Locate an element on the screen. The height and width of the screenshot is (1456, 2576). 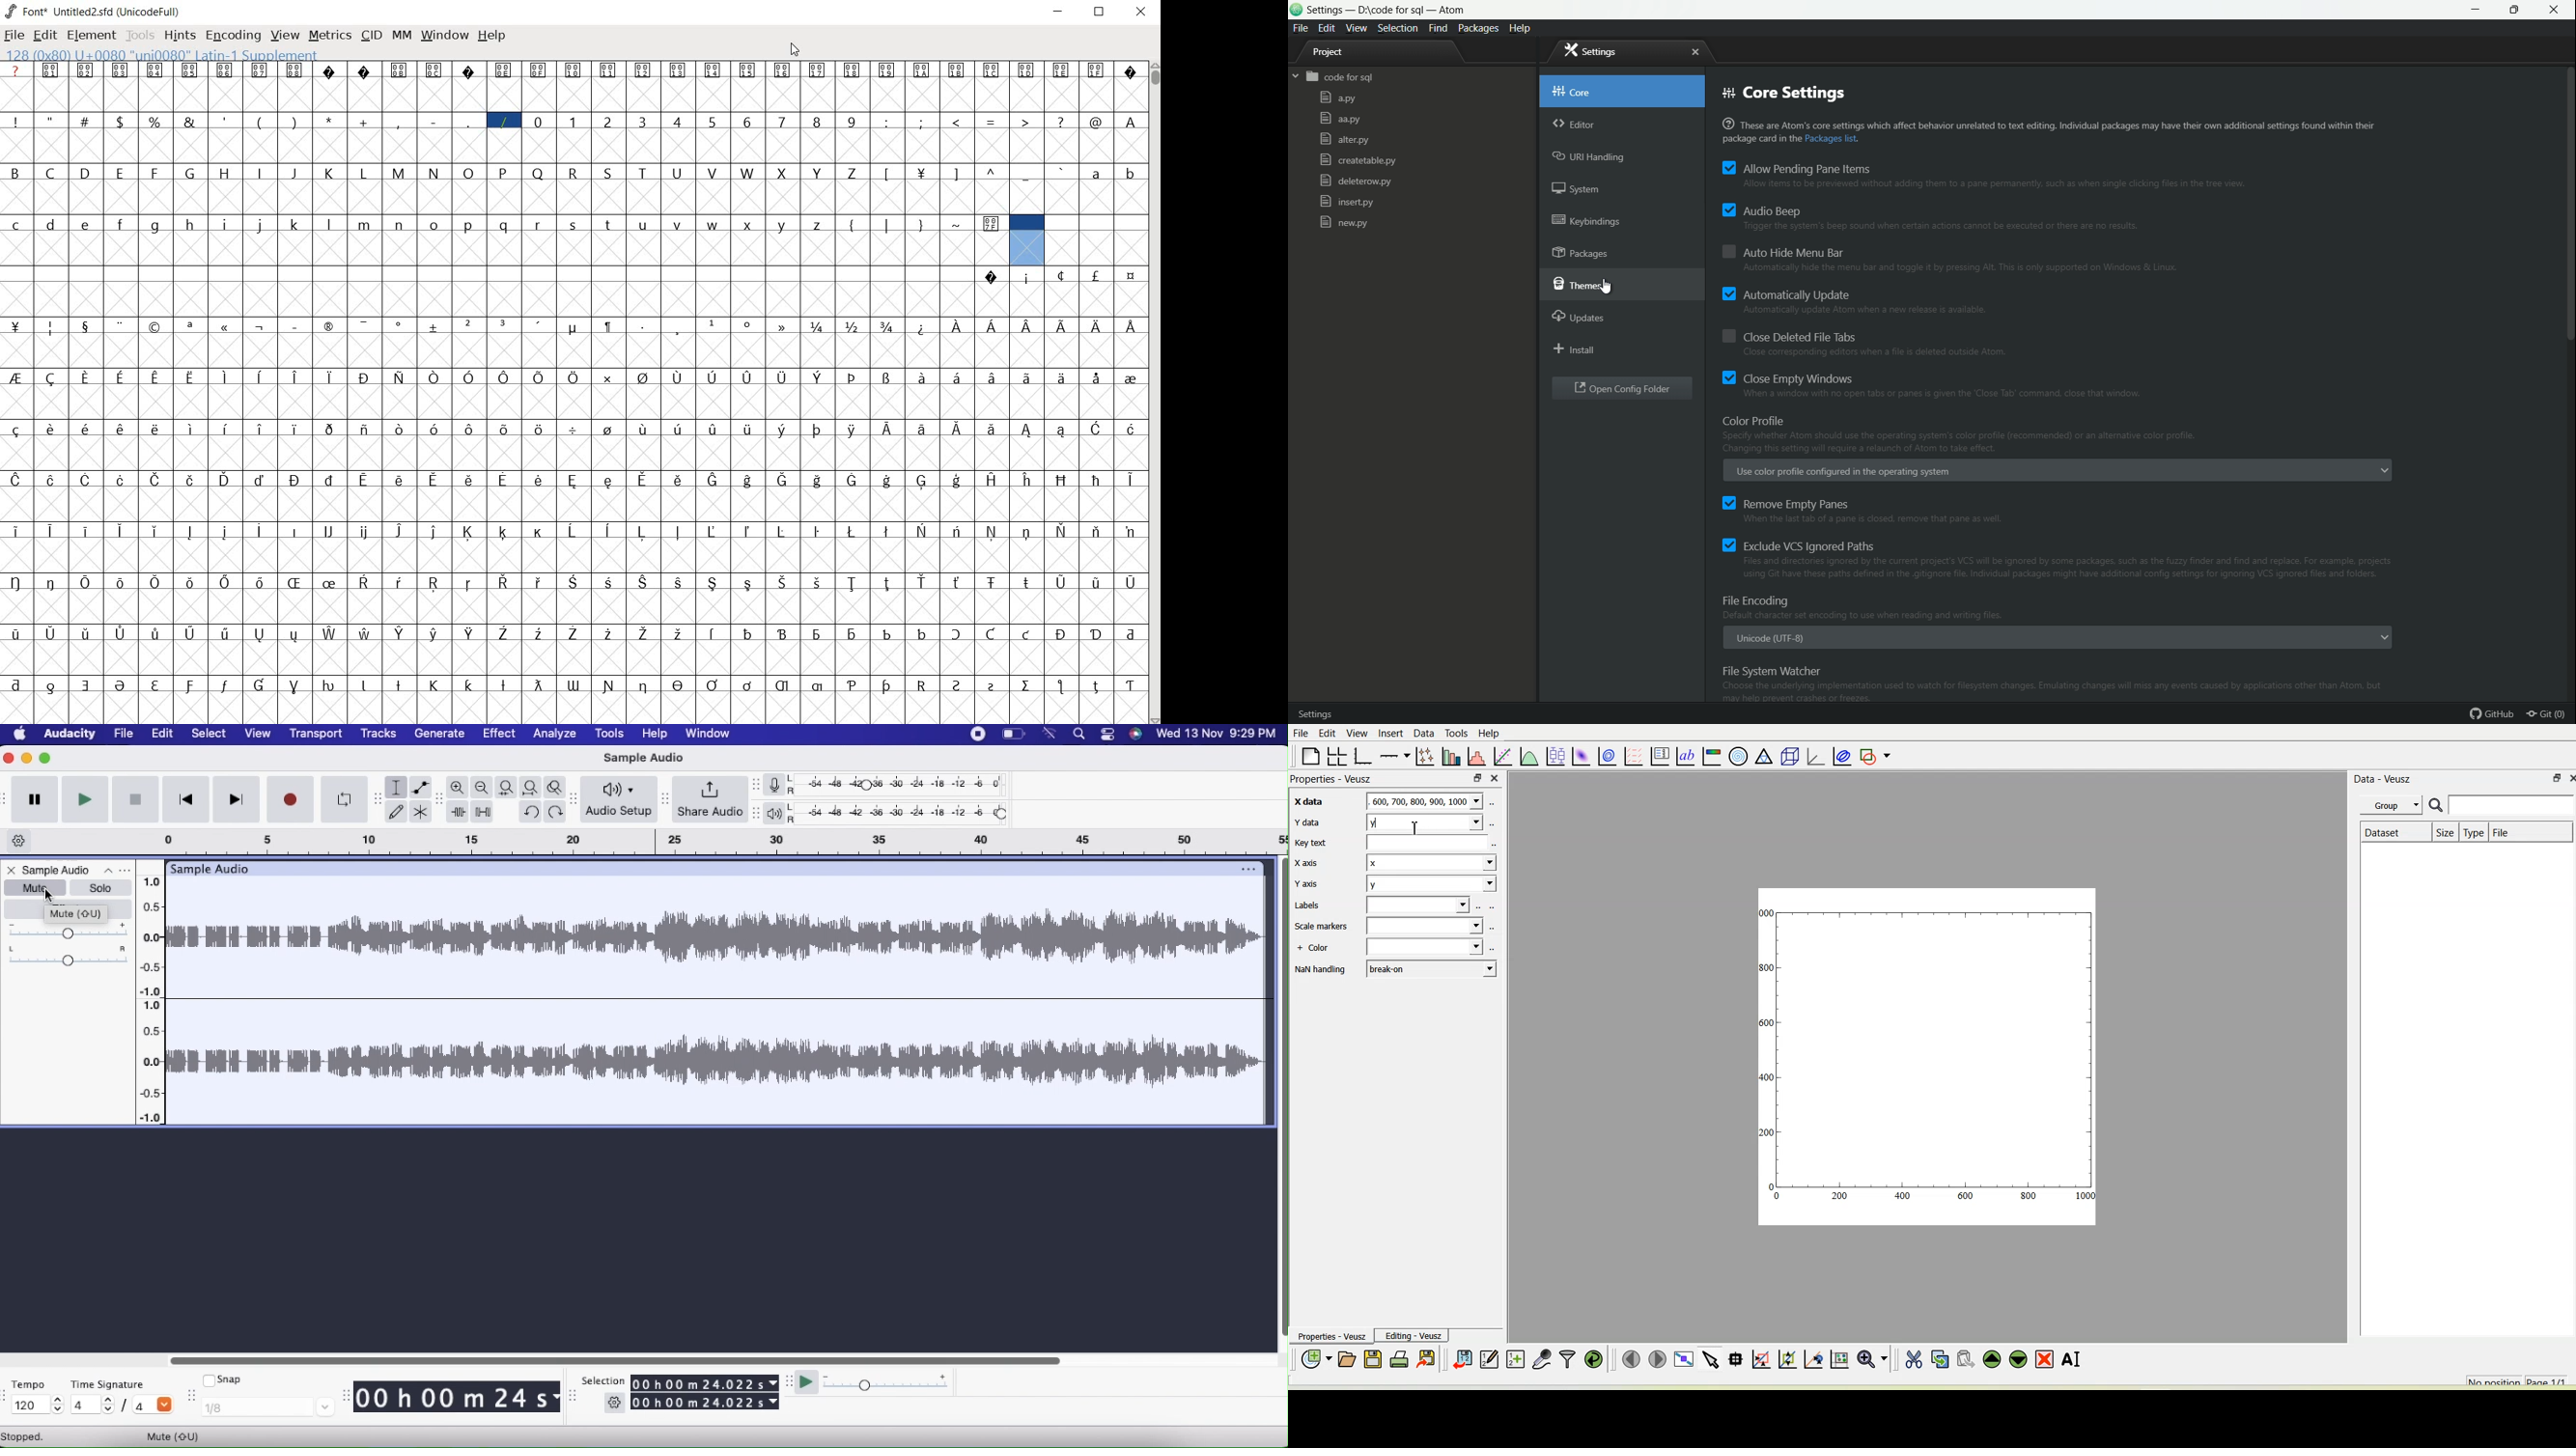
Symbol is located at coordinates (680, 632).